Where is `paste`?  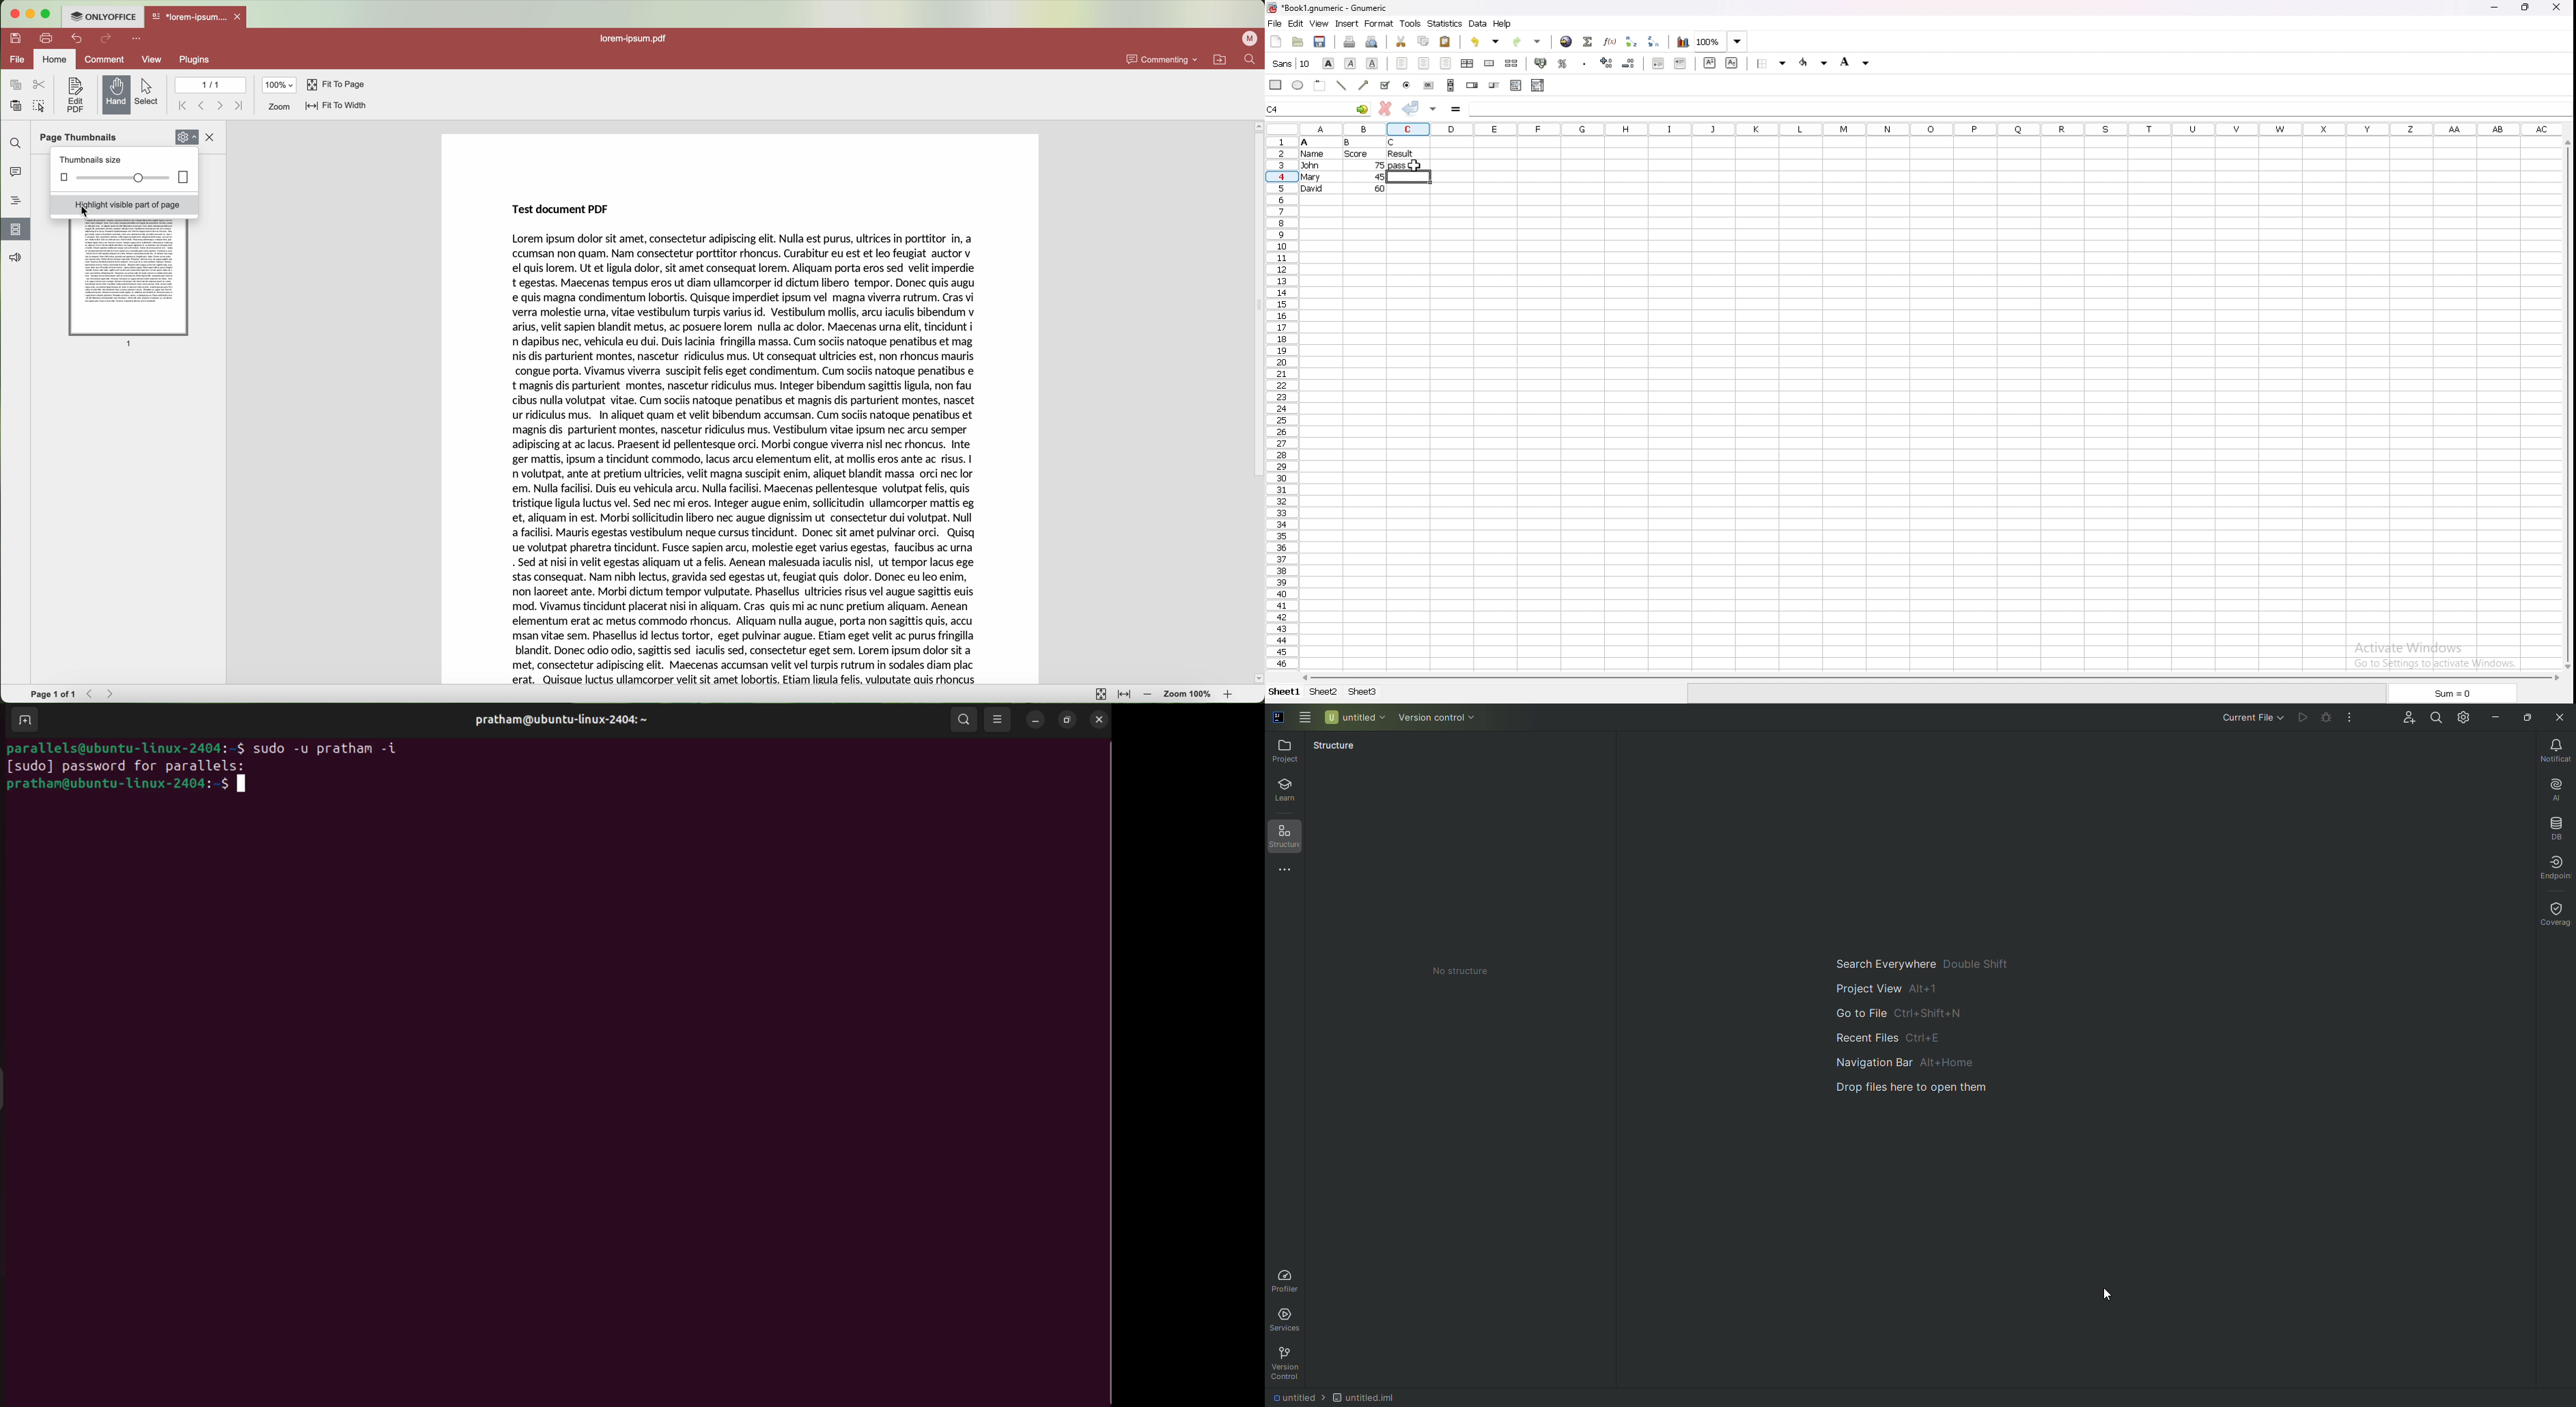
paste is located at coordinates (1445, 42).